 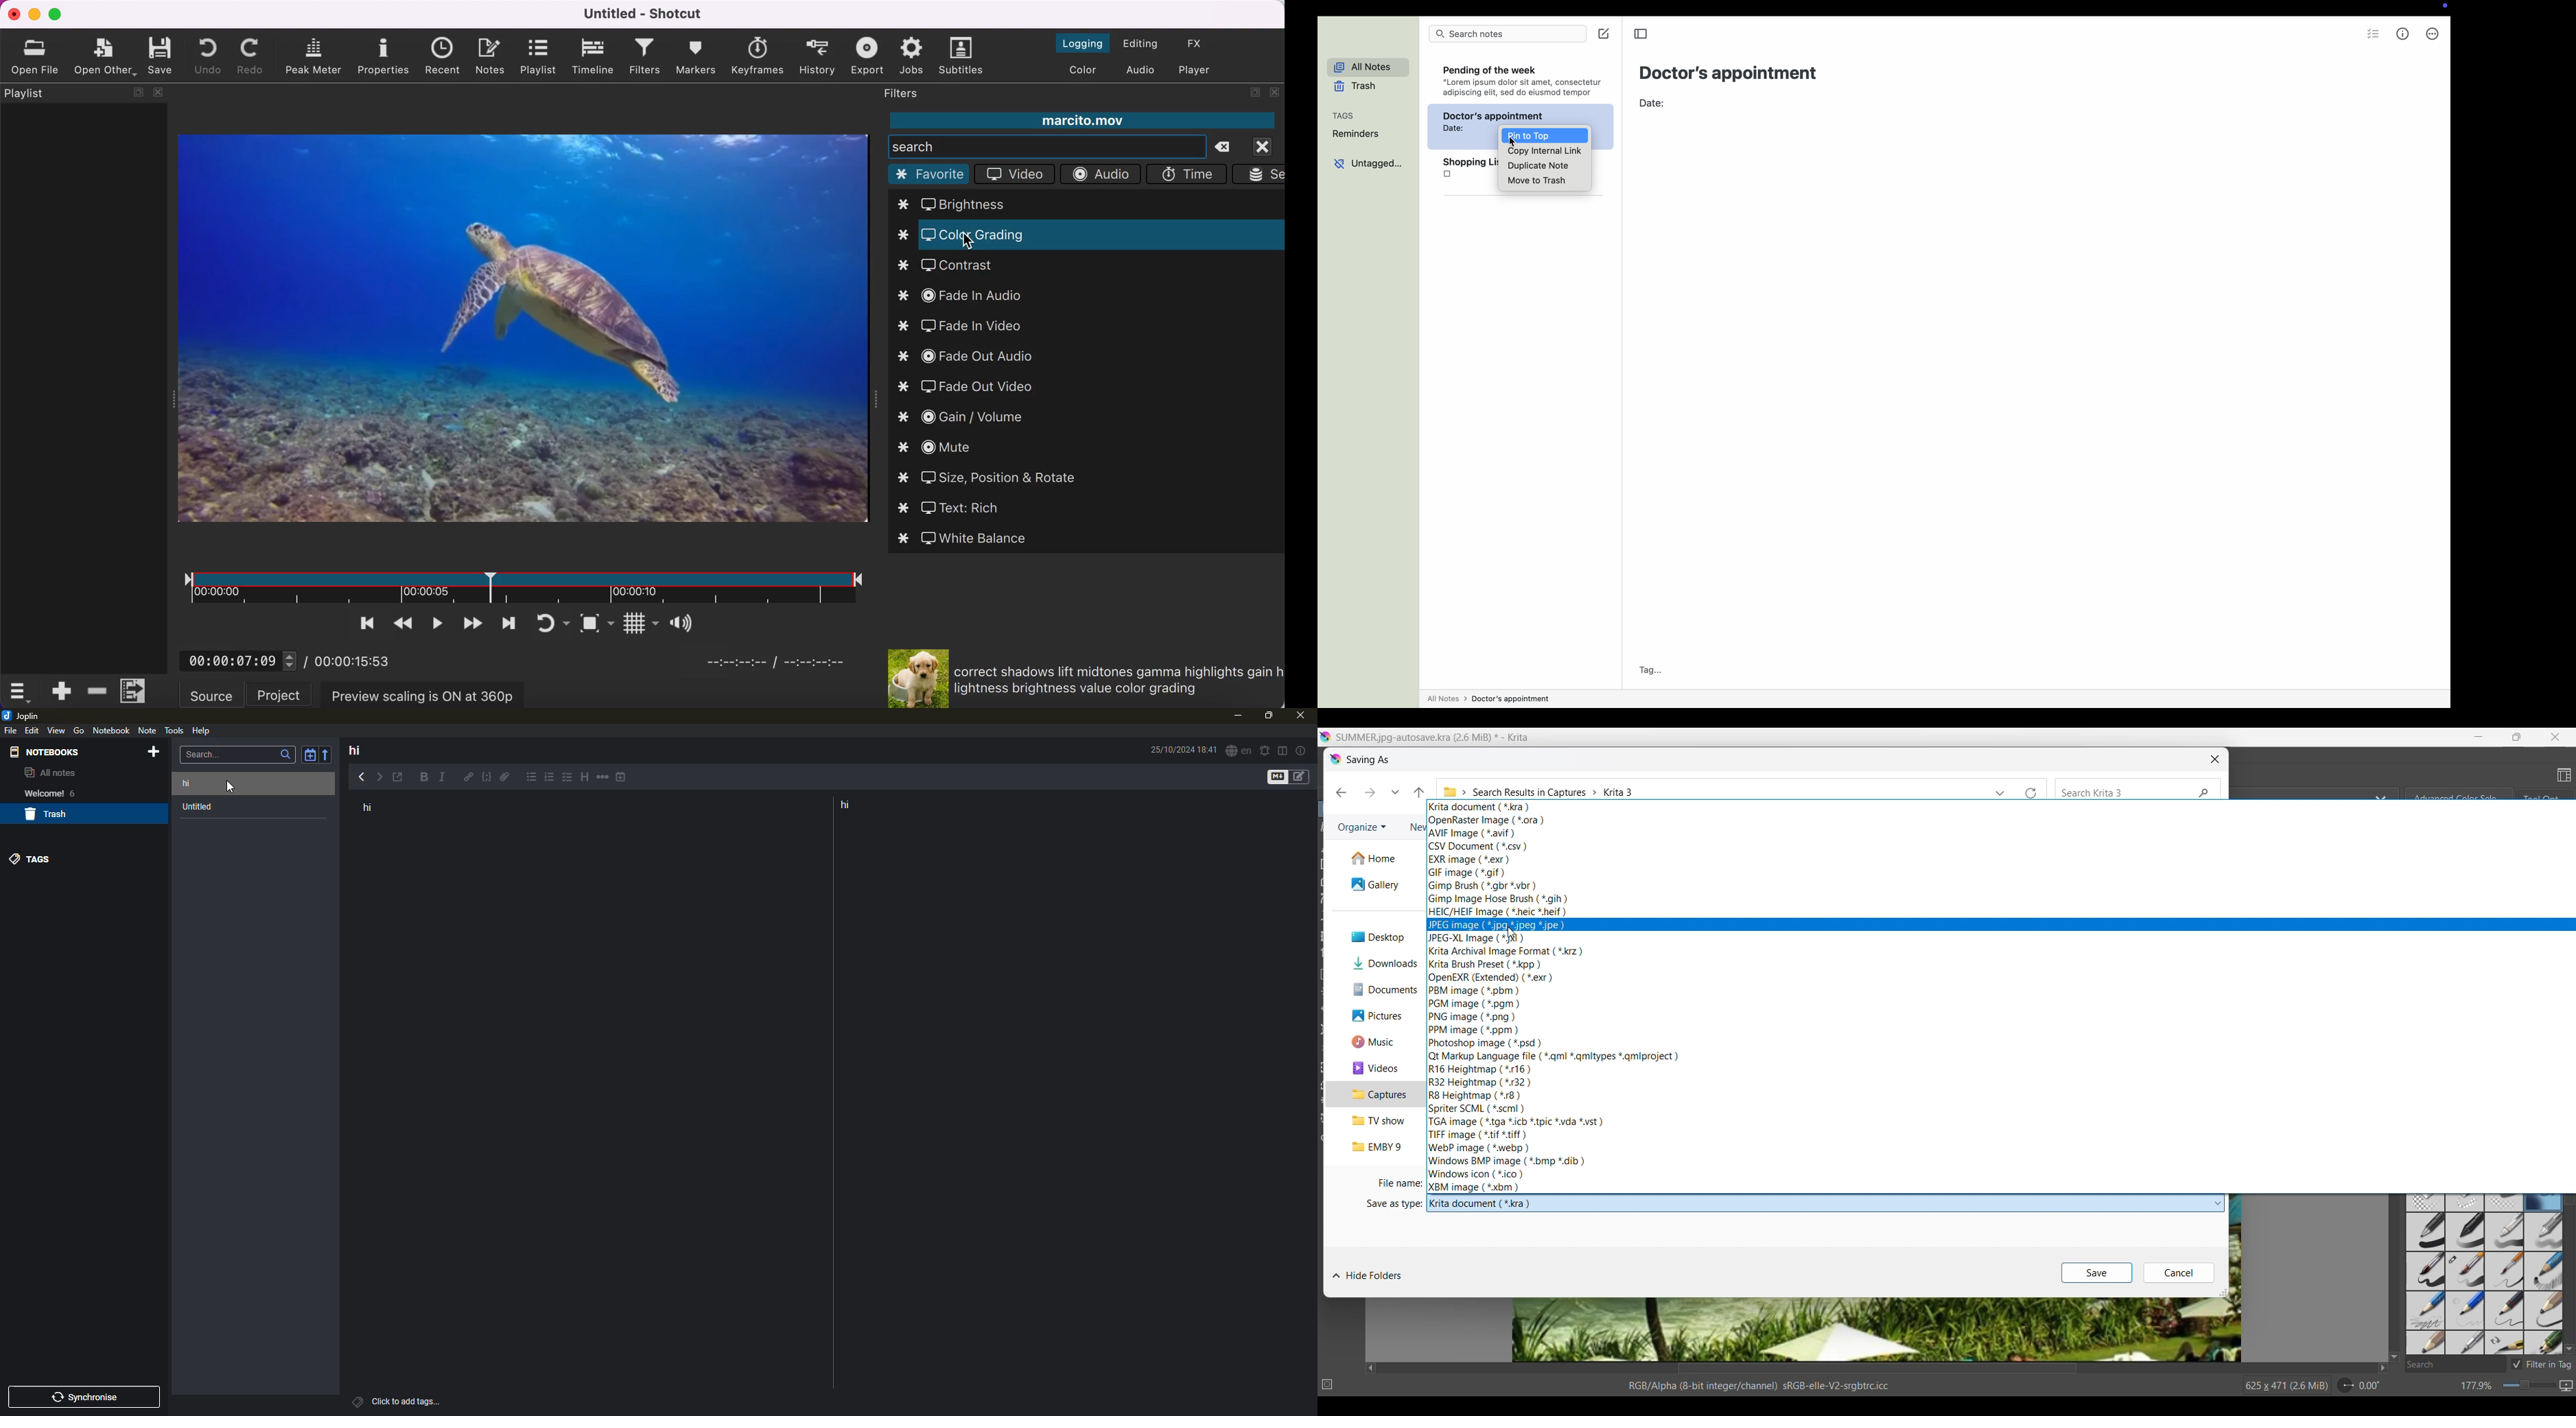 I want to click on copy internal link, so click(x=1545, y=152).